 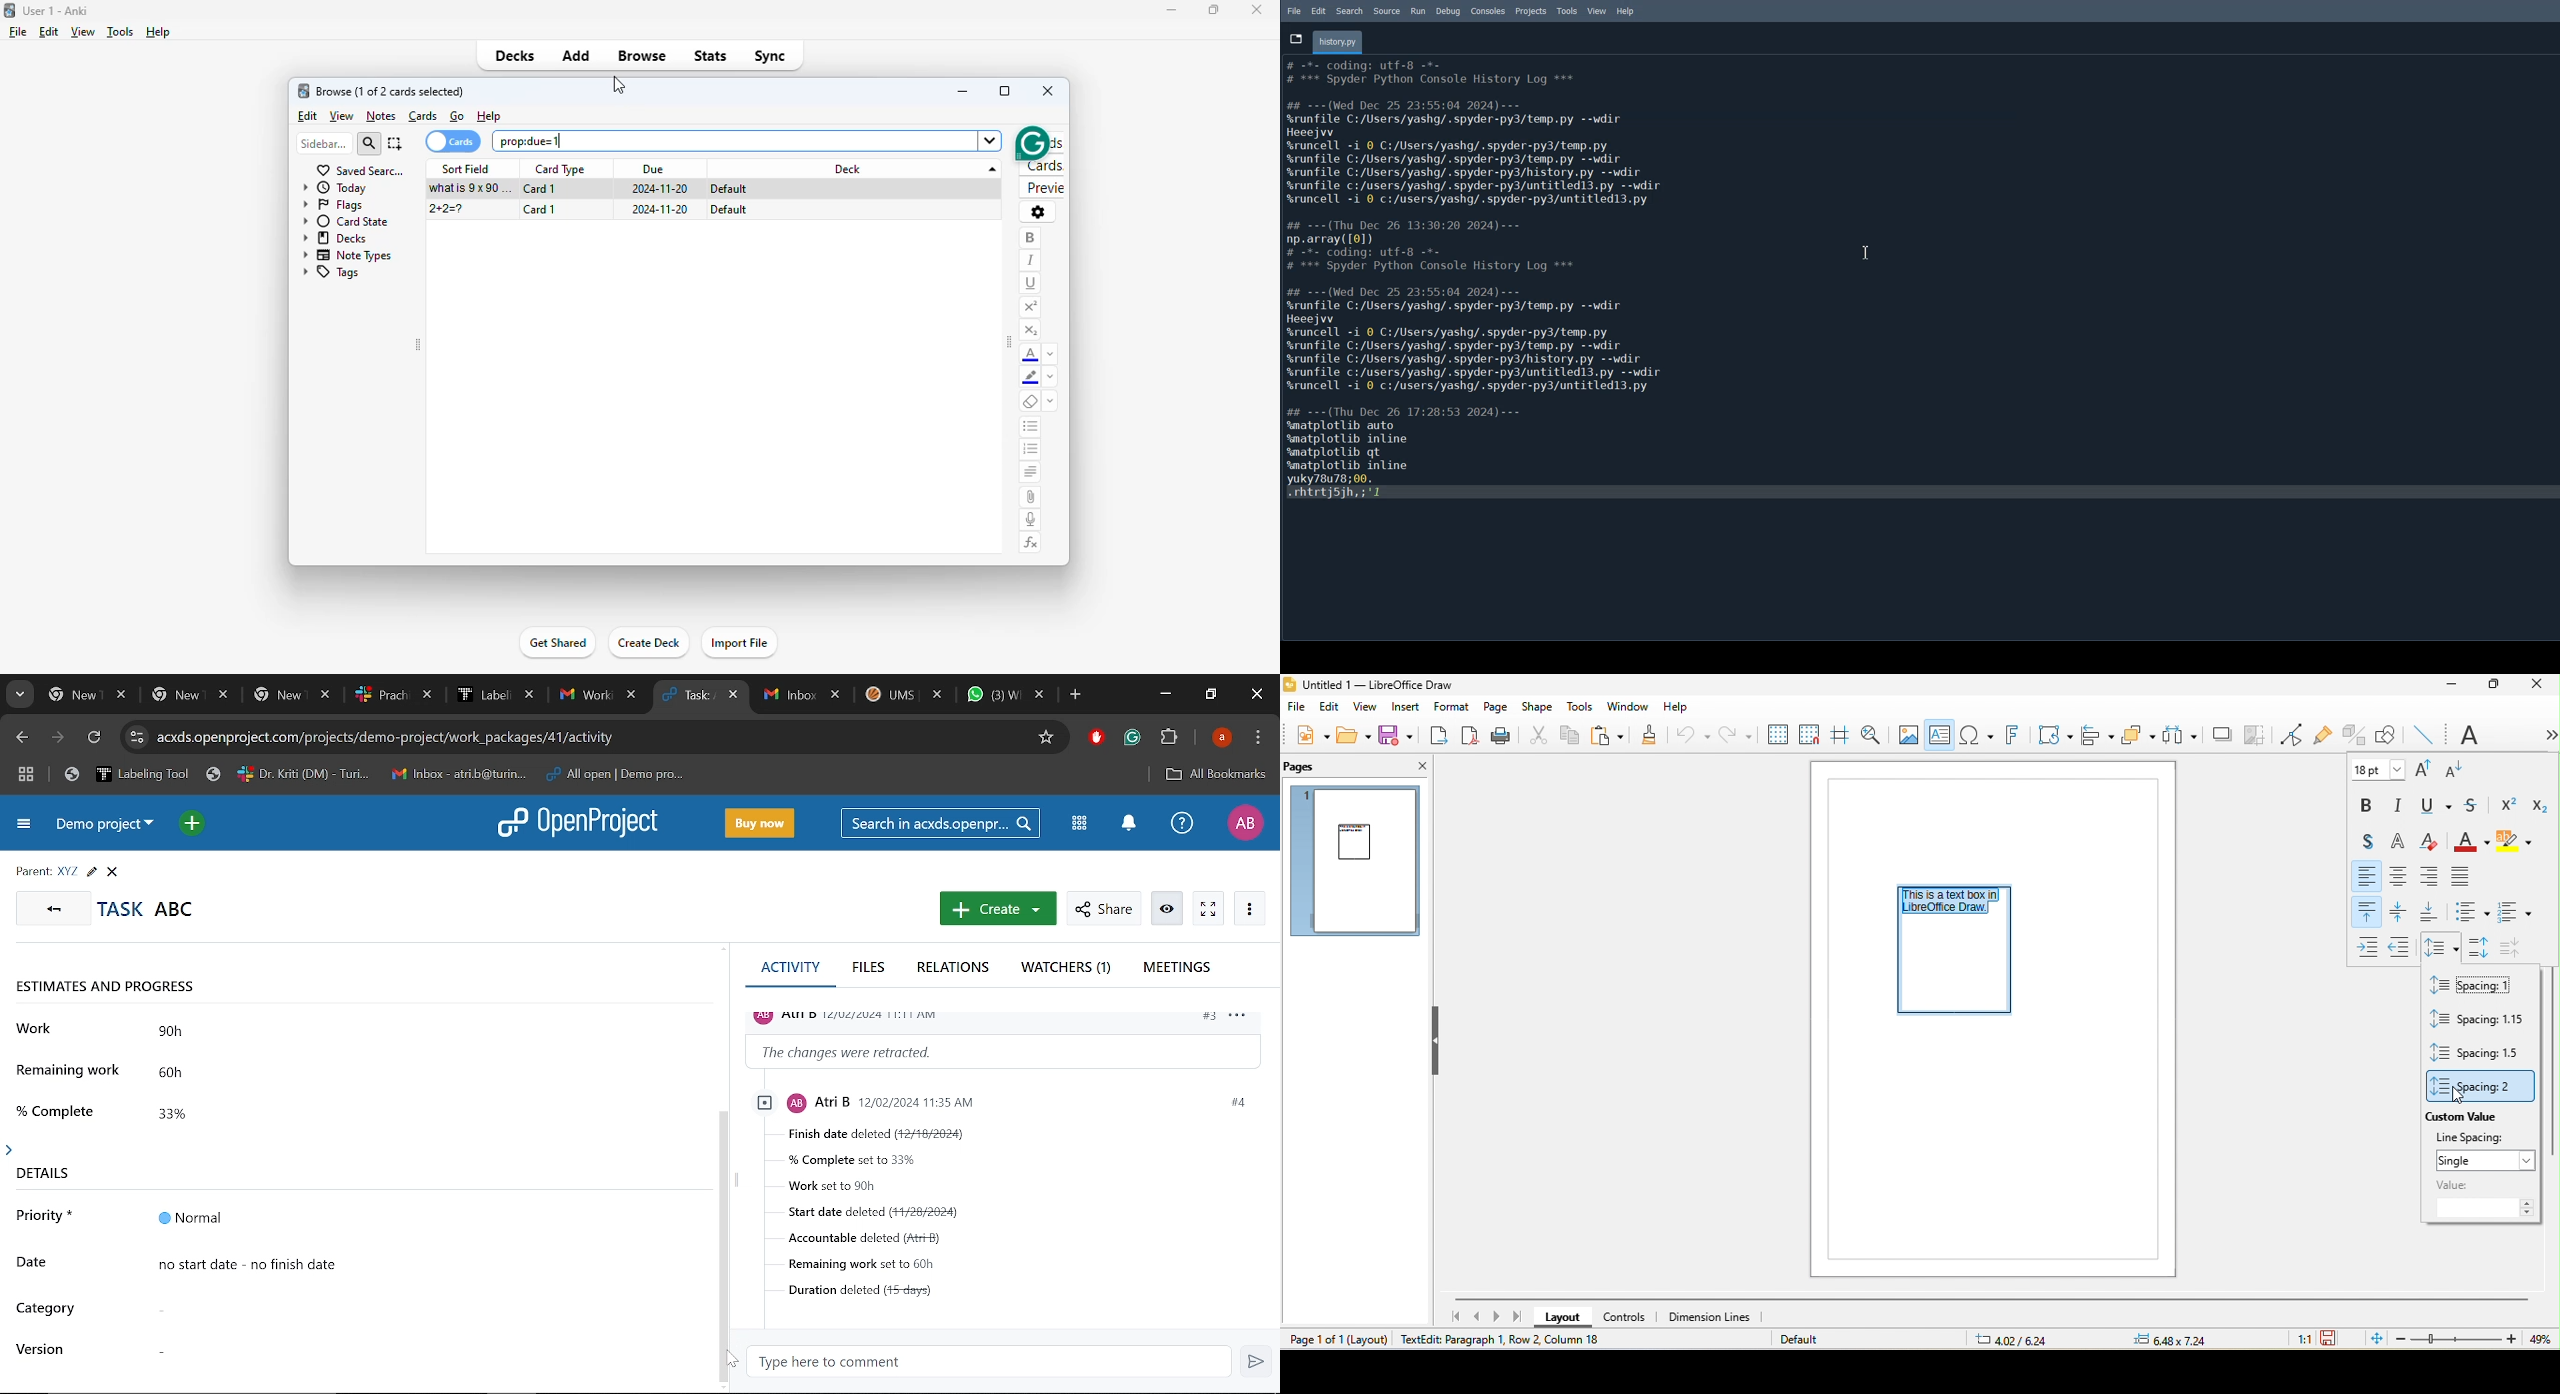 What do you see at coordinates (395, 144) in the screenshot?
I see `select` at bounding box center [395, 144].